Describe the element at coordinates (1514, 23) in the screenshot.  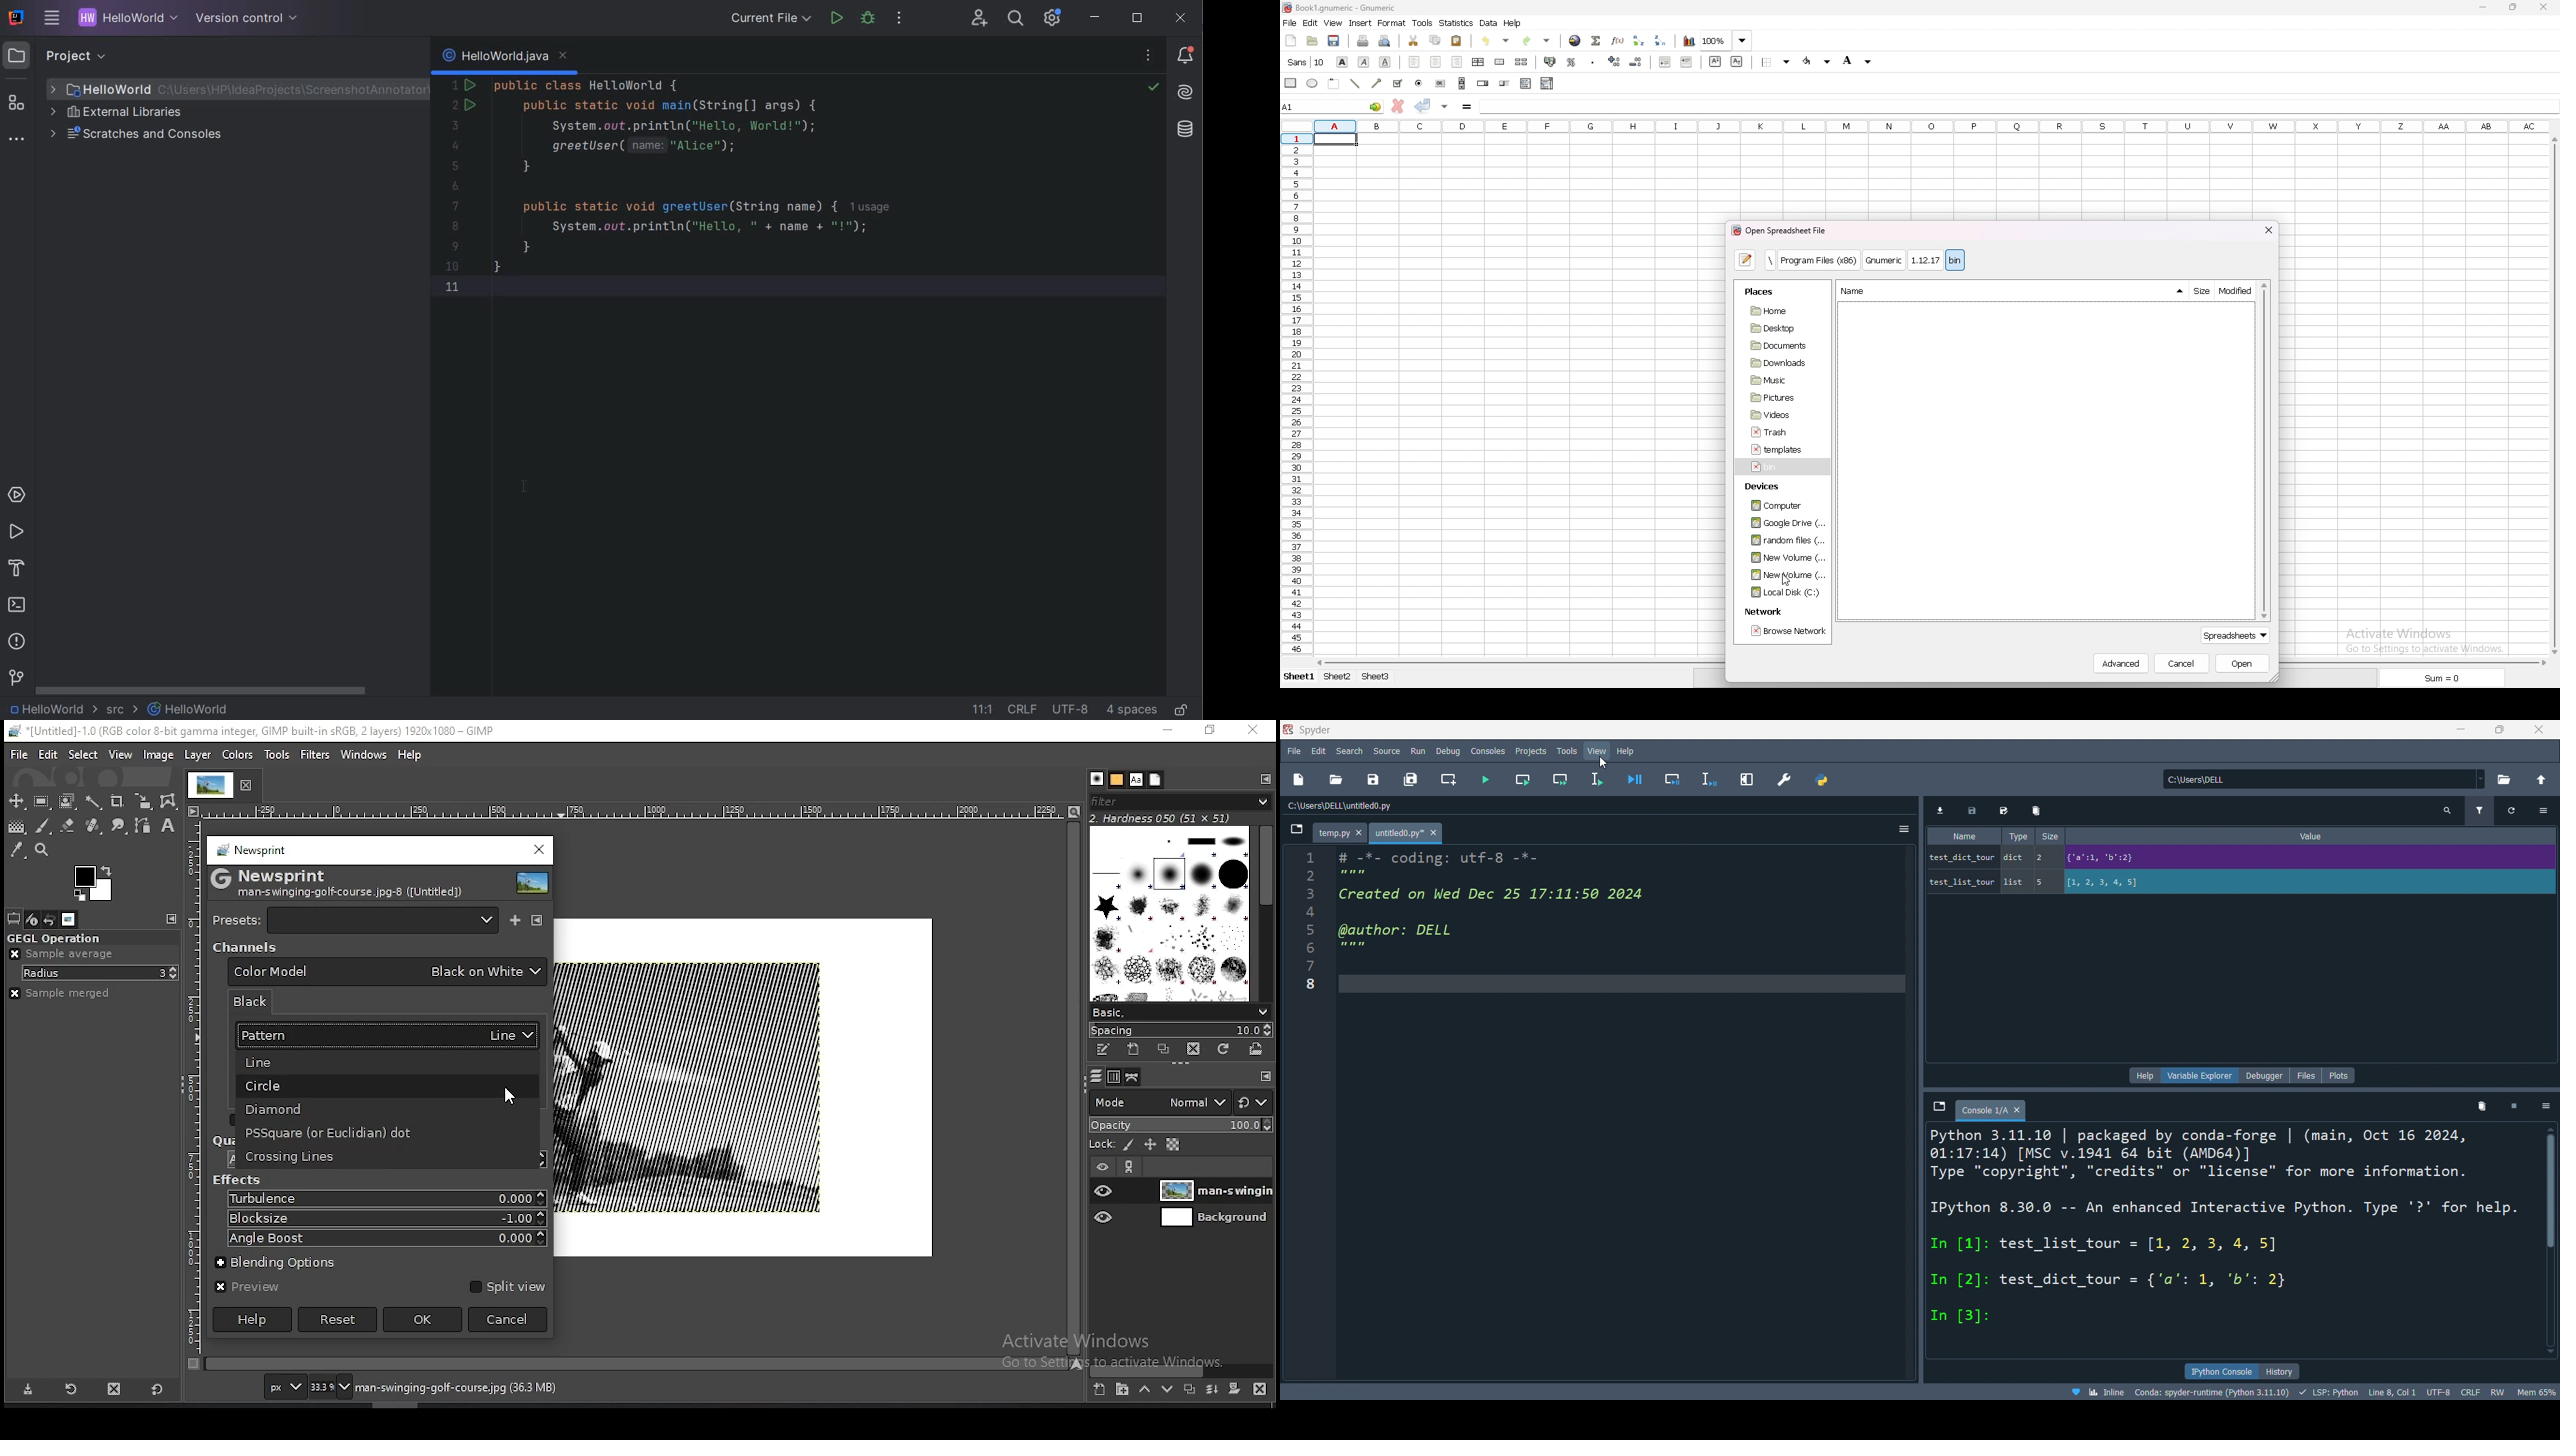
I see `help` at that location.